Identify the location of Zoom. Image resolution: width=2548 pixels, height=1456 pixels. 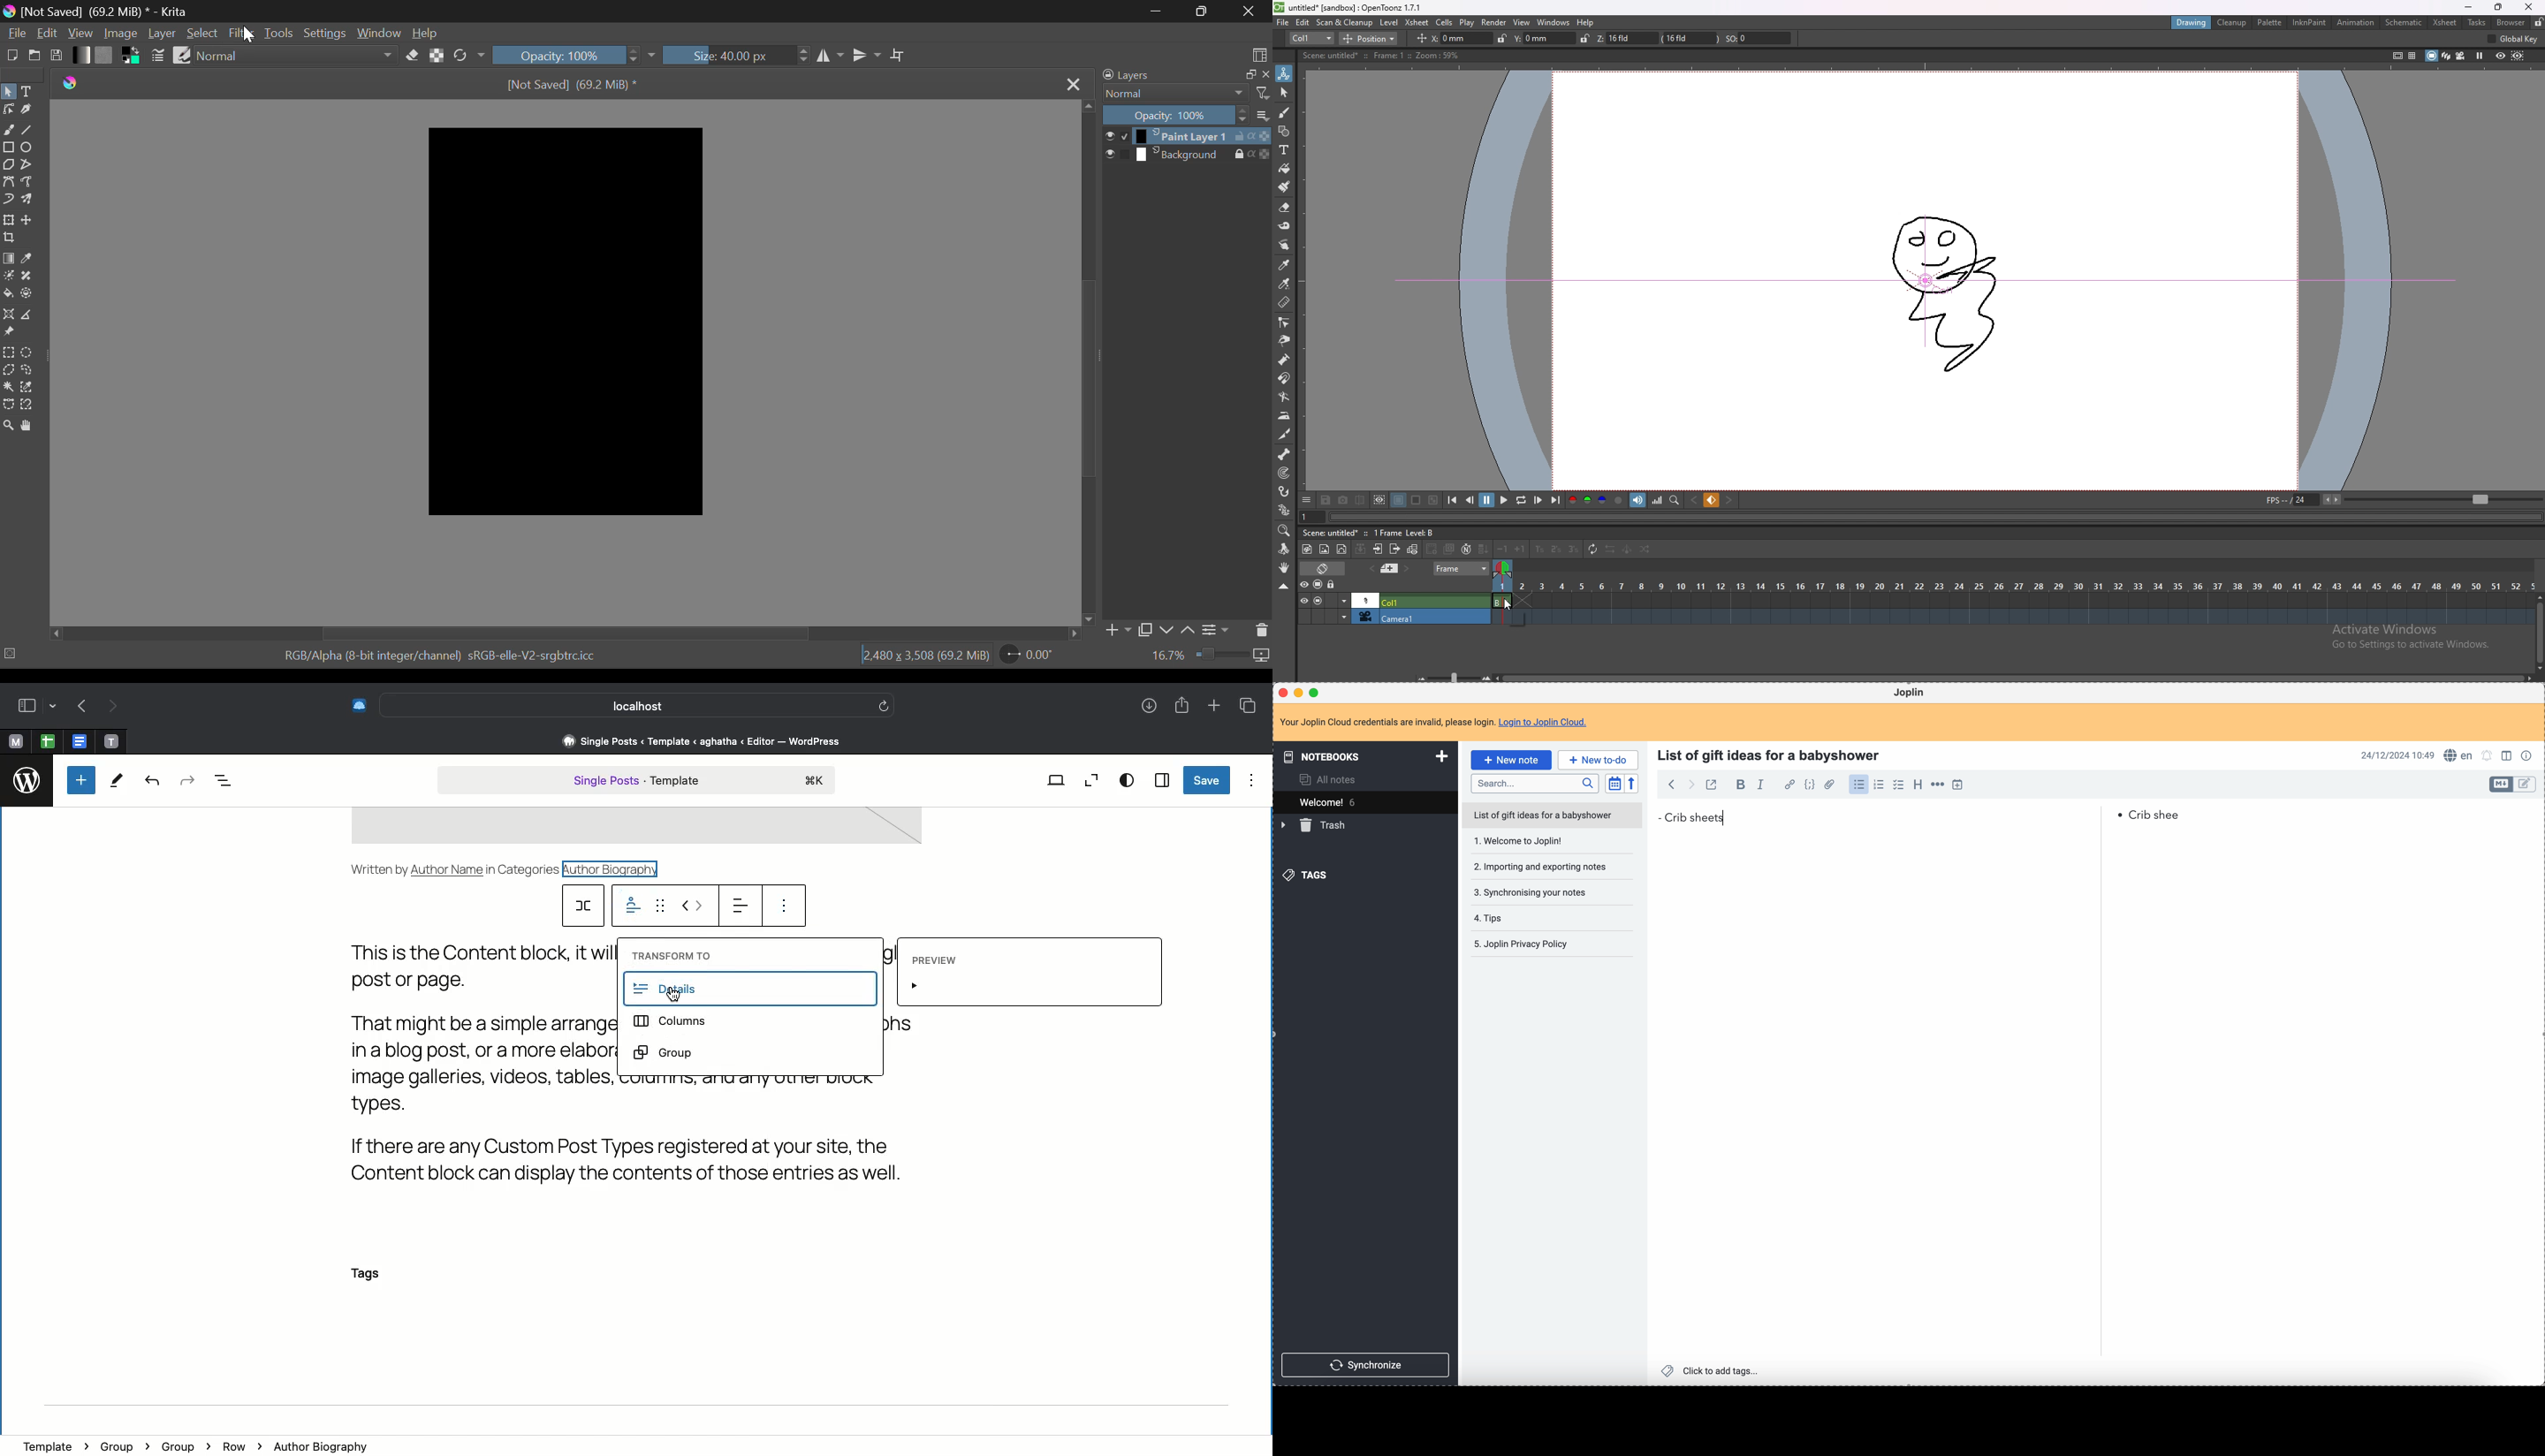
(9, 425).